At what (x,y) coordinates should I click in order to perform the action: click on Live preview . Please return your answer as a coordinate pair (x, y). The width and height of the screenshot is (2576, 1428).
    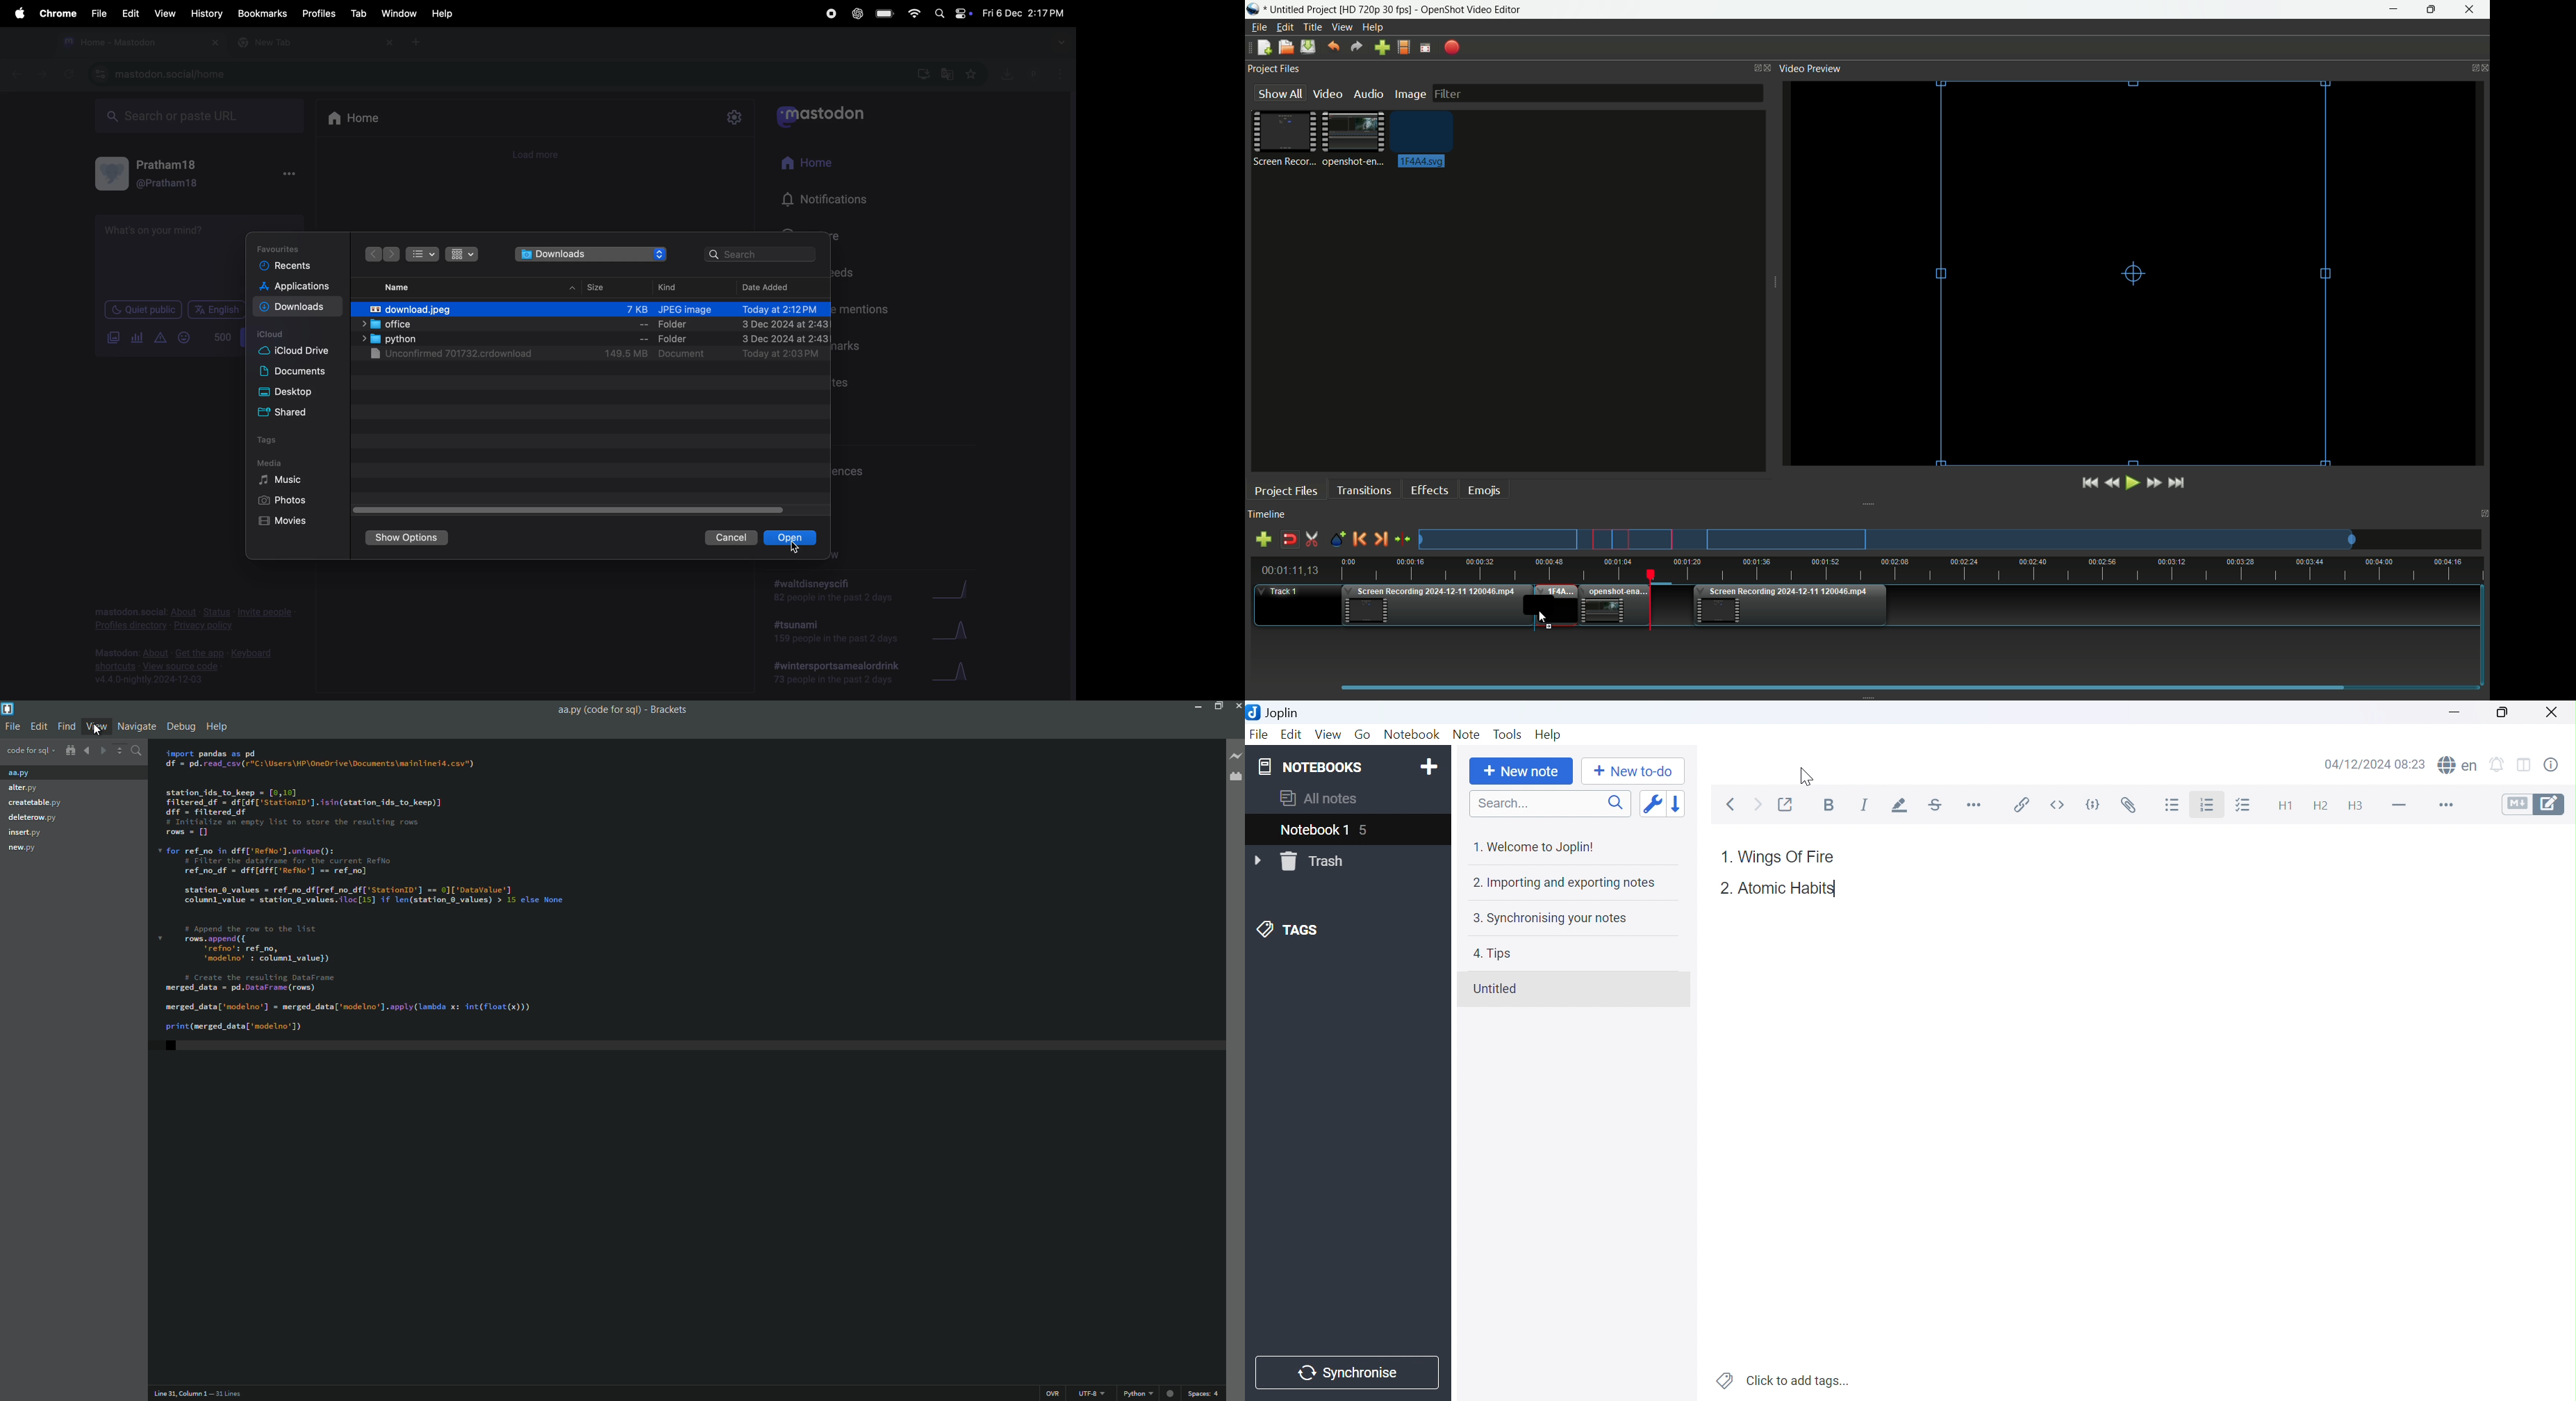
    Looking at the image, I should click on (1170, 1393).